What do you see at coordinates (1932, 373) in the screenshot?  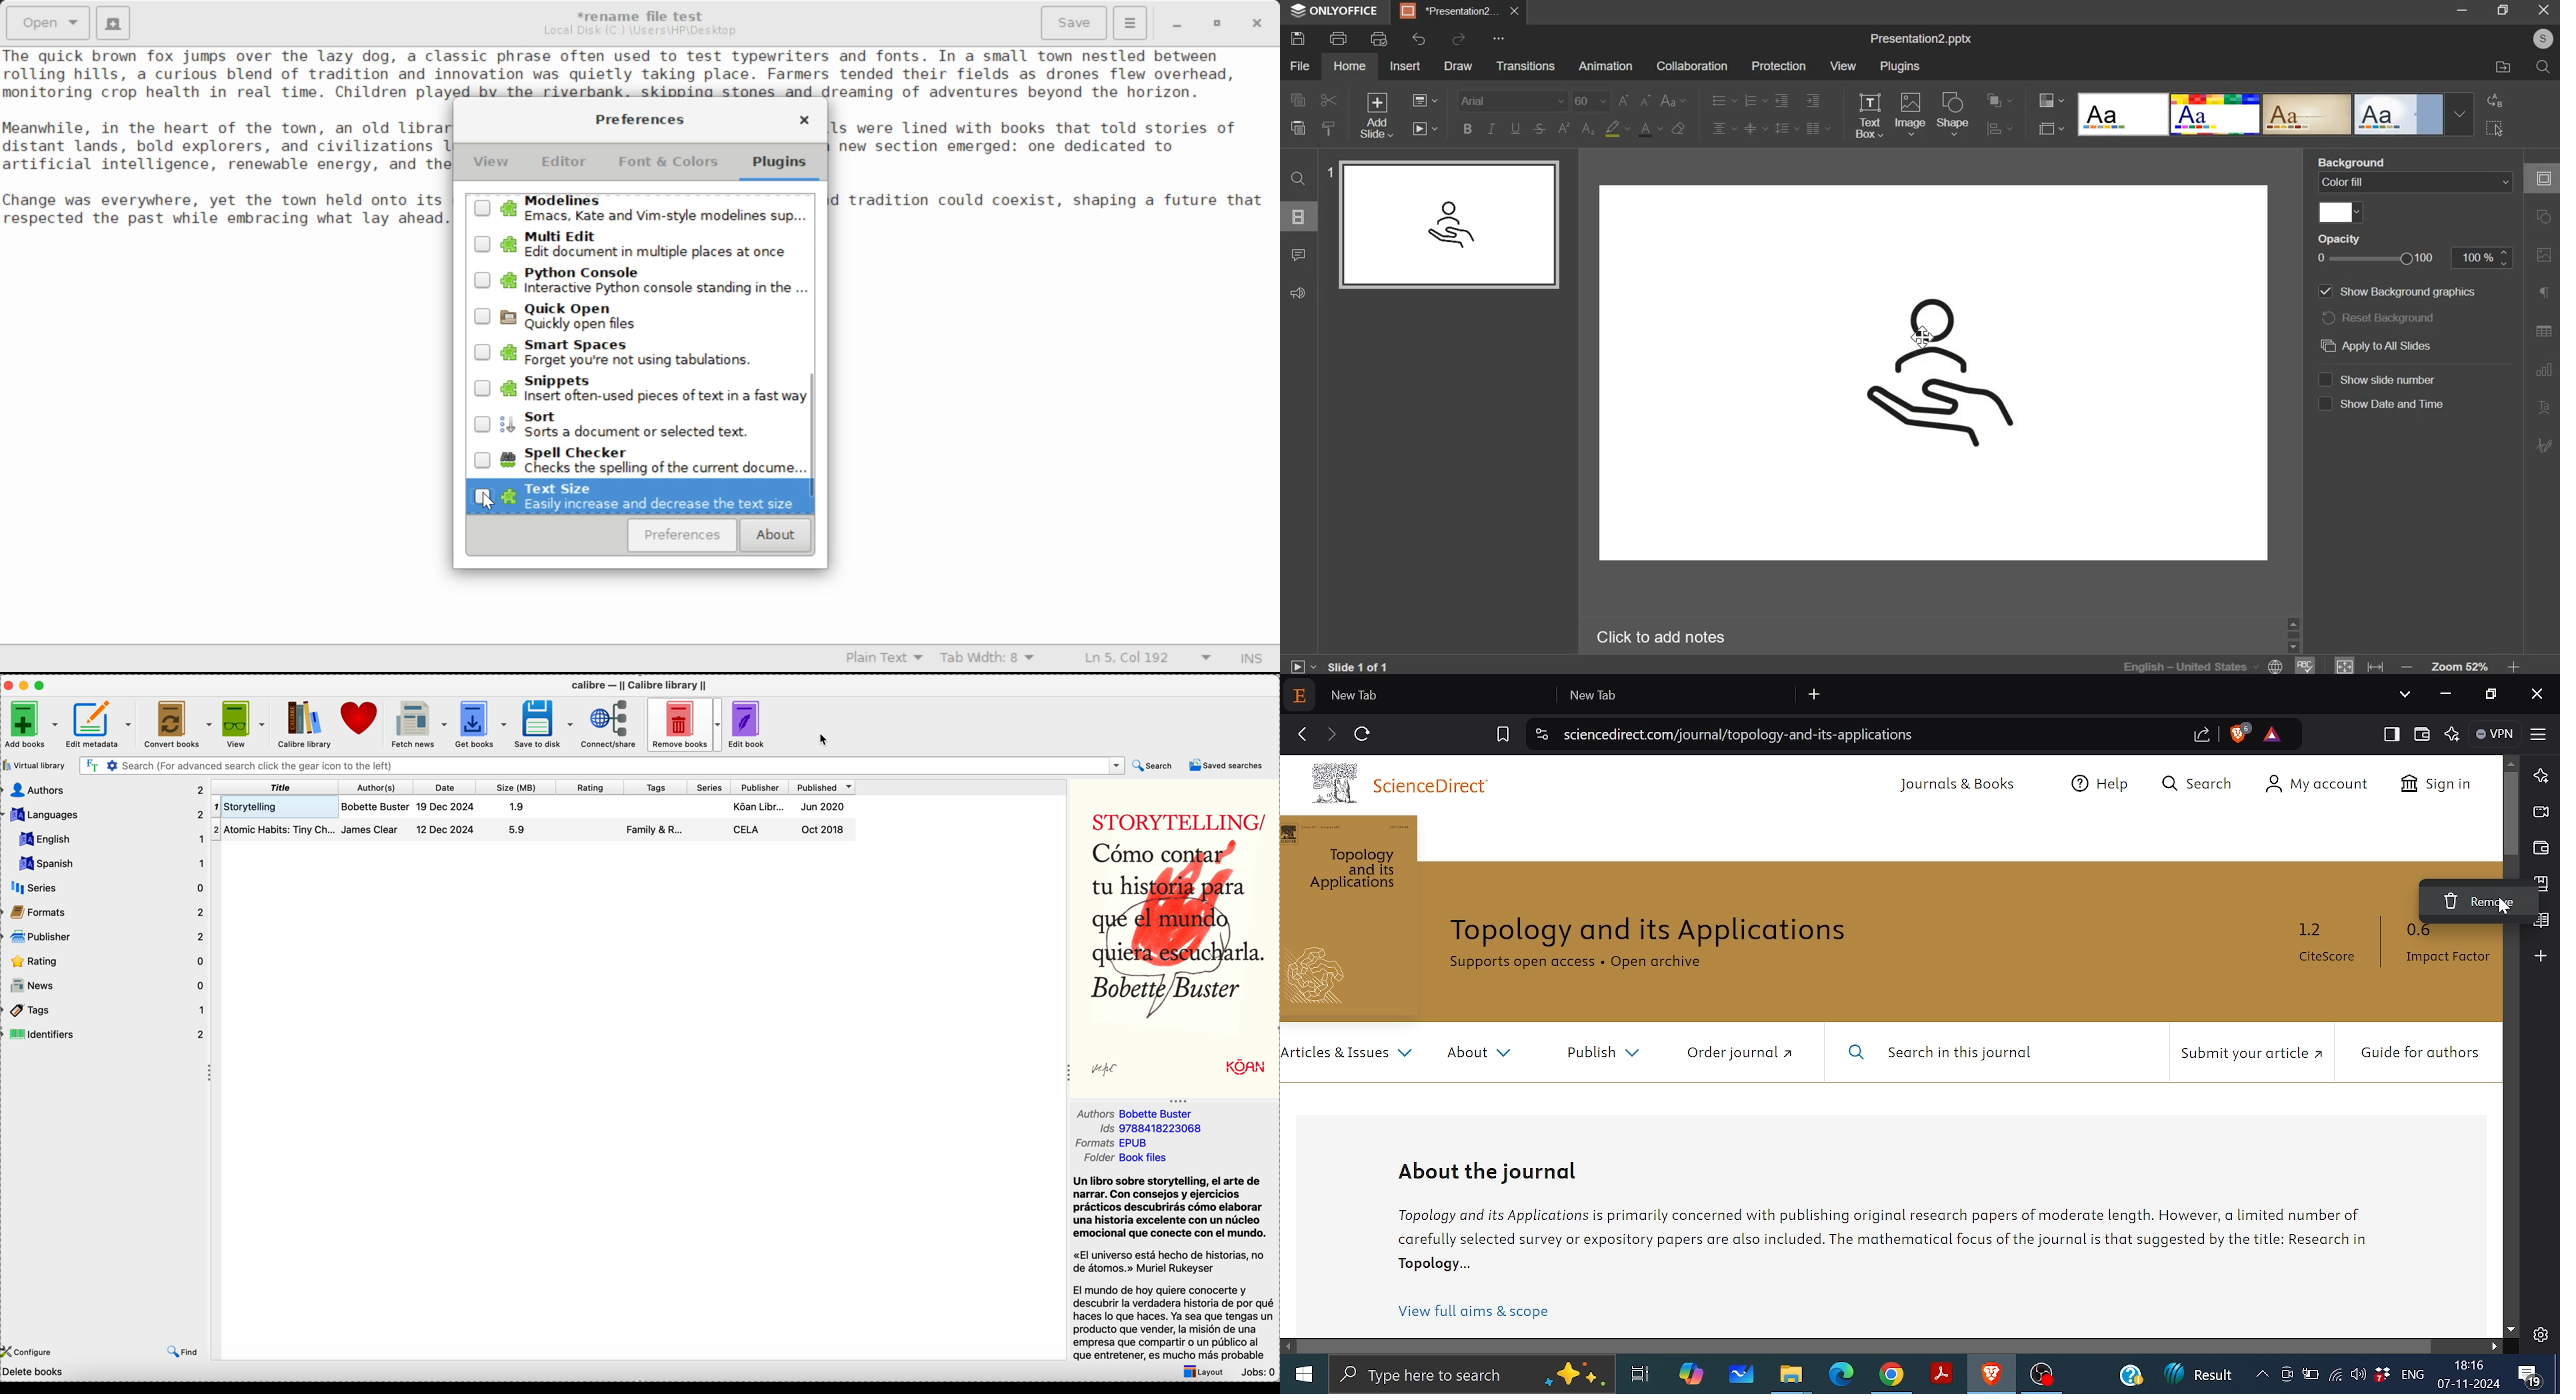 I see `slide` at bounding box center [1932, 373].